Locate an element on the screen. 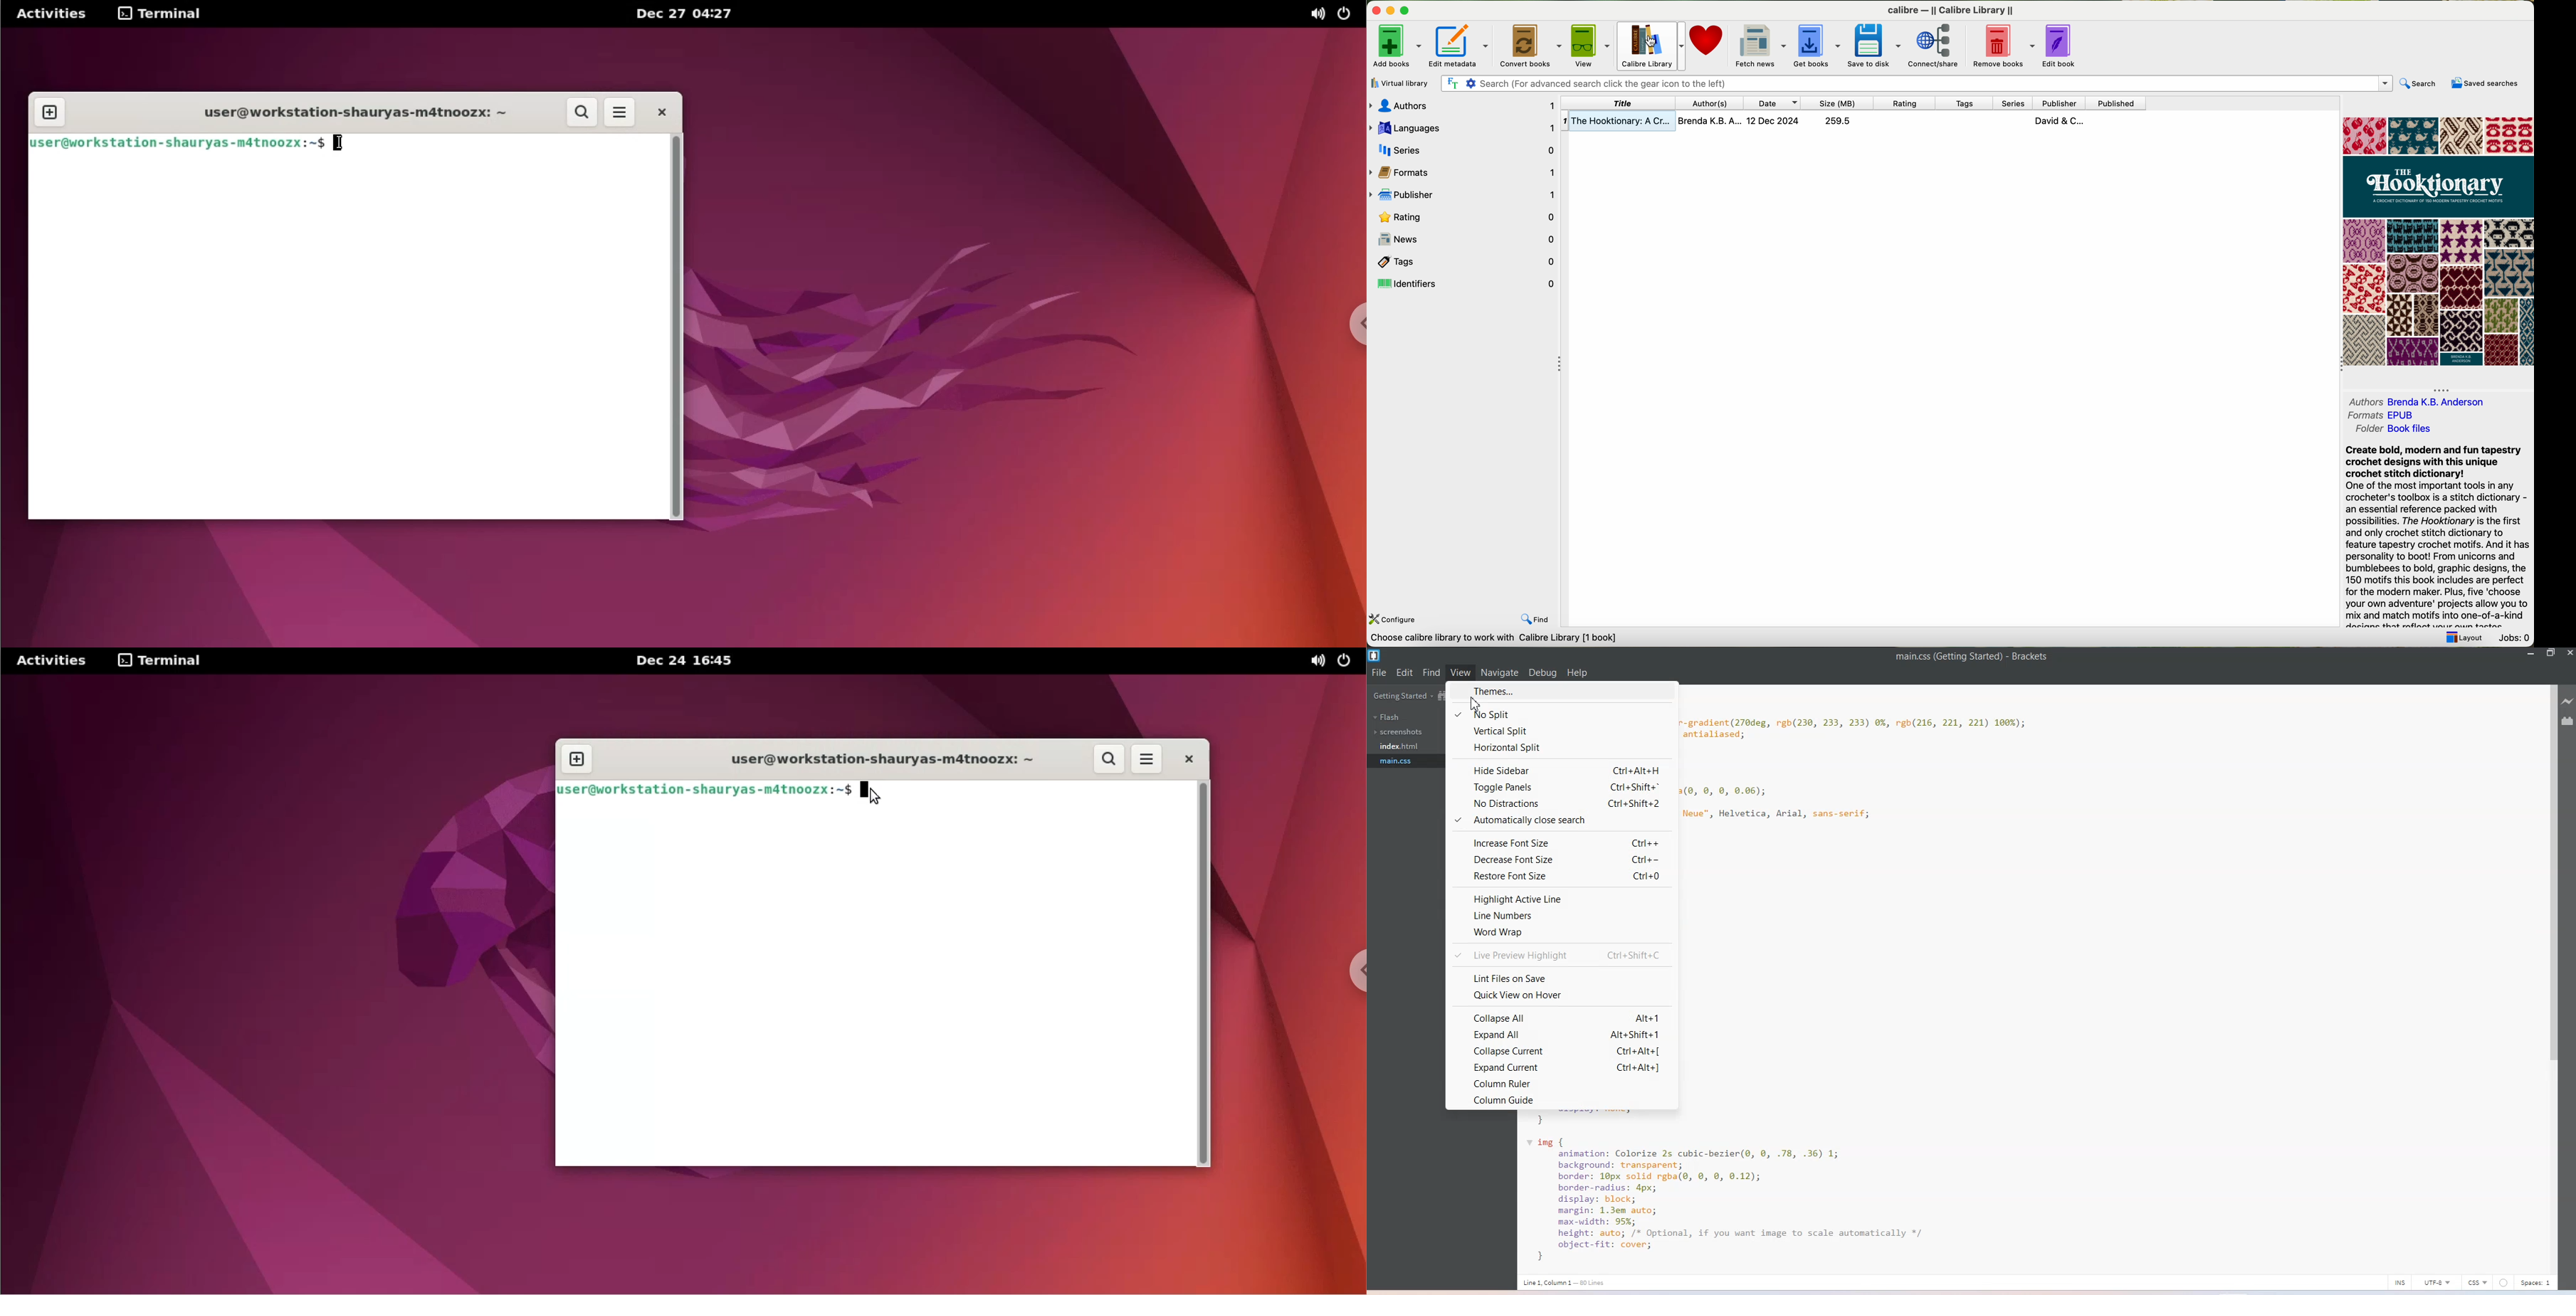  Vertical split is located at coordinates (1563, 731).